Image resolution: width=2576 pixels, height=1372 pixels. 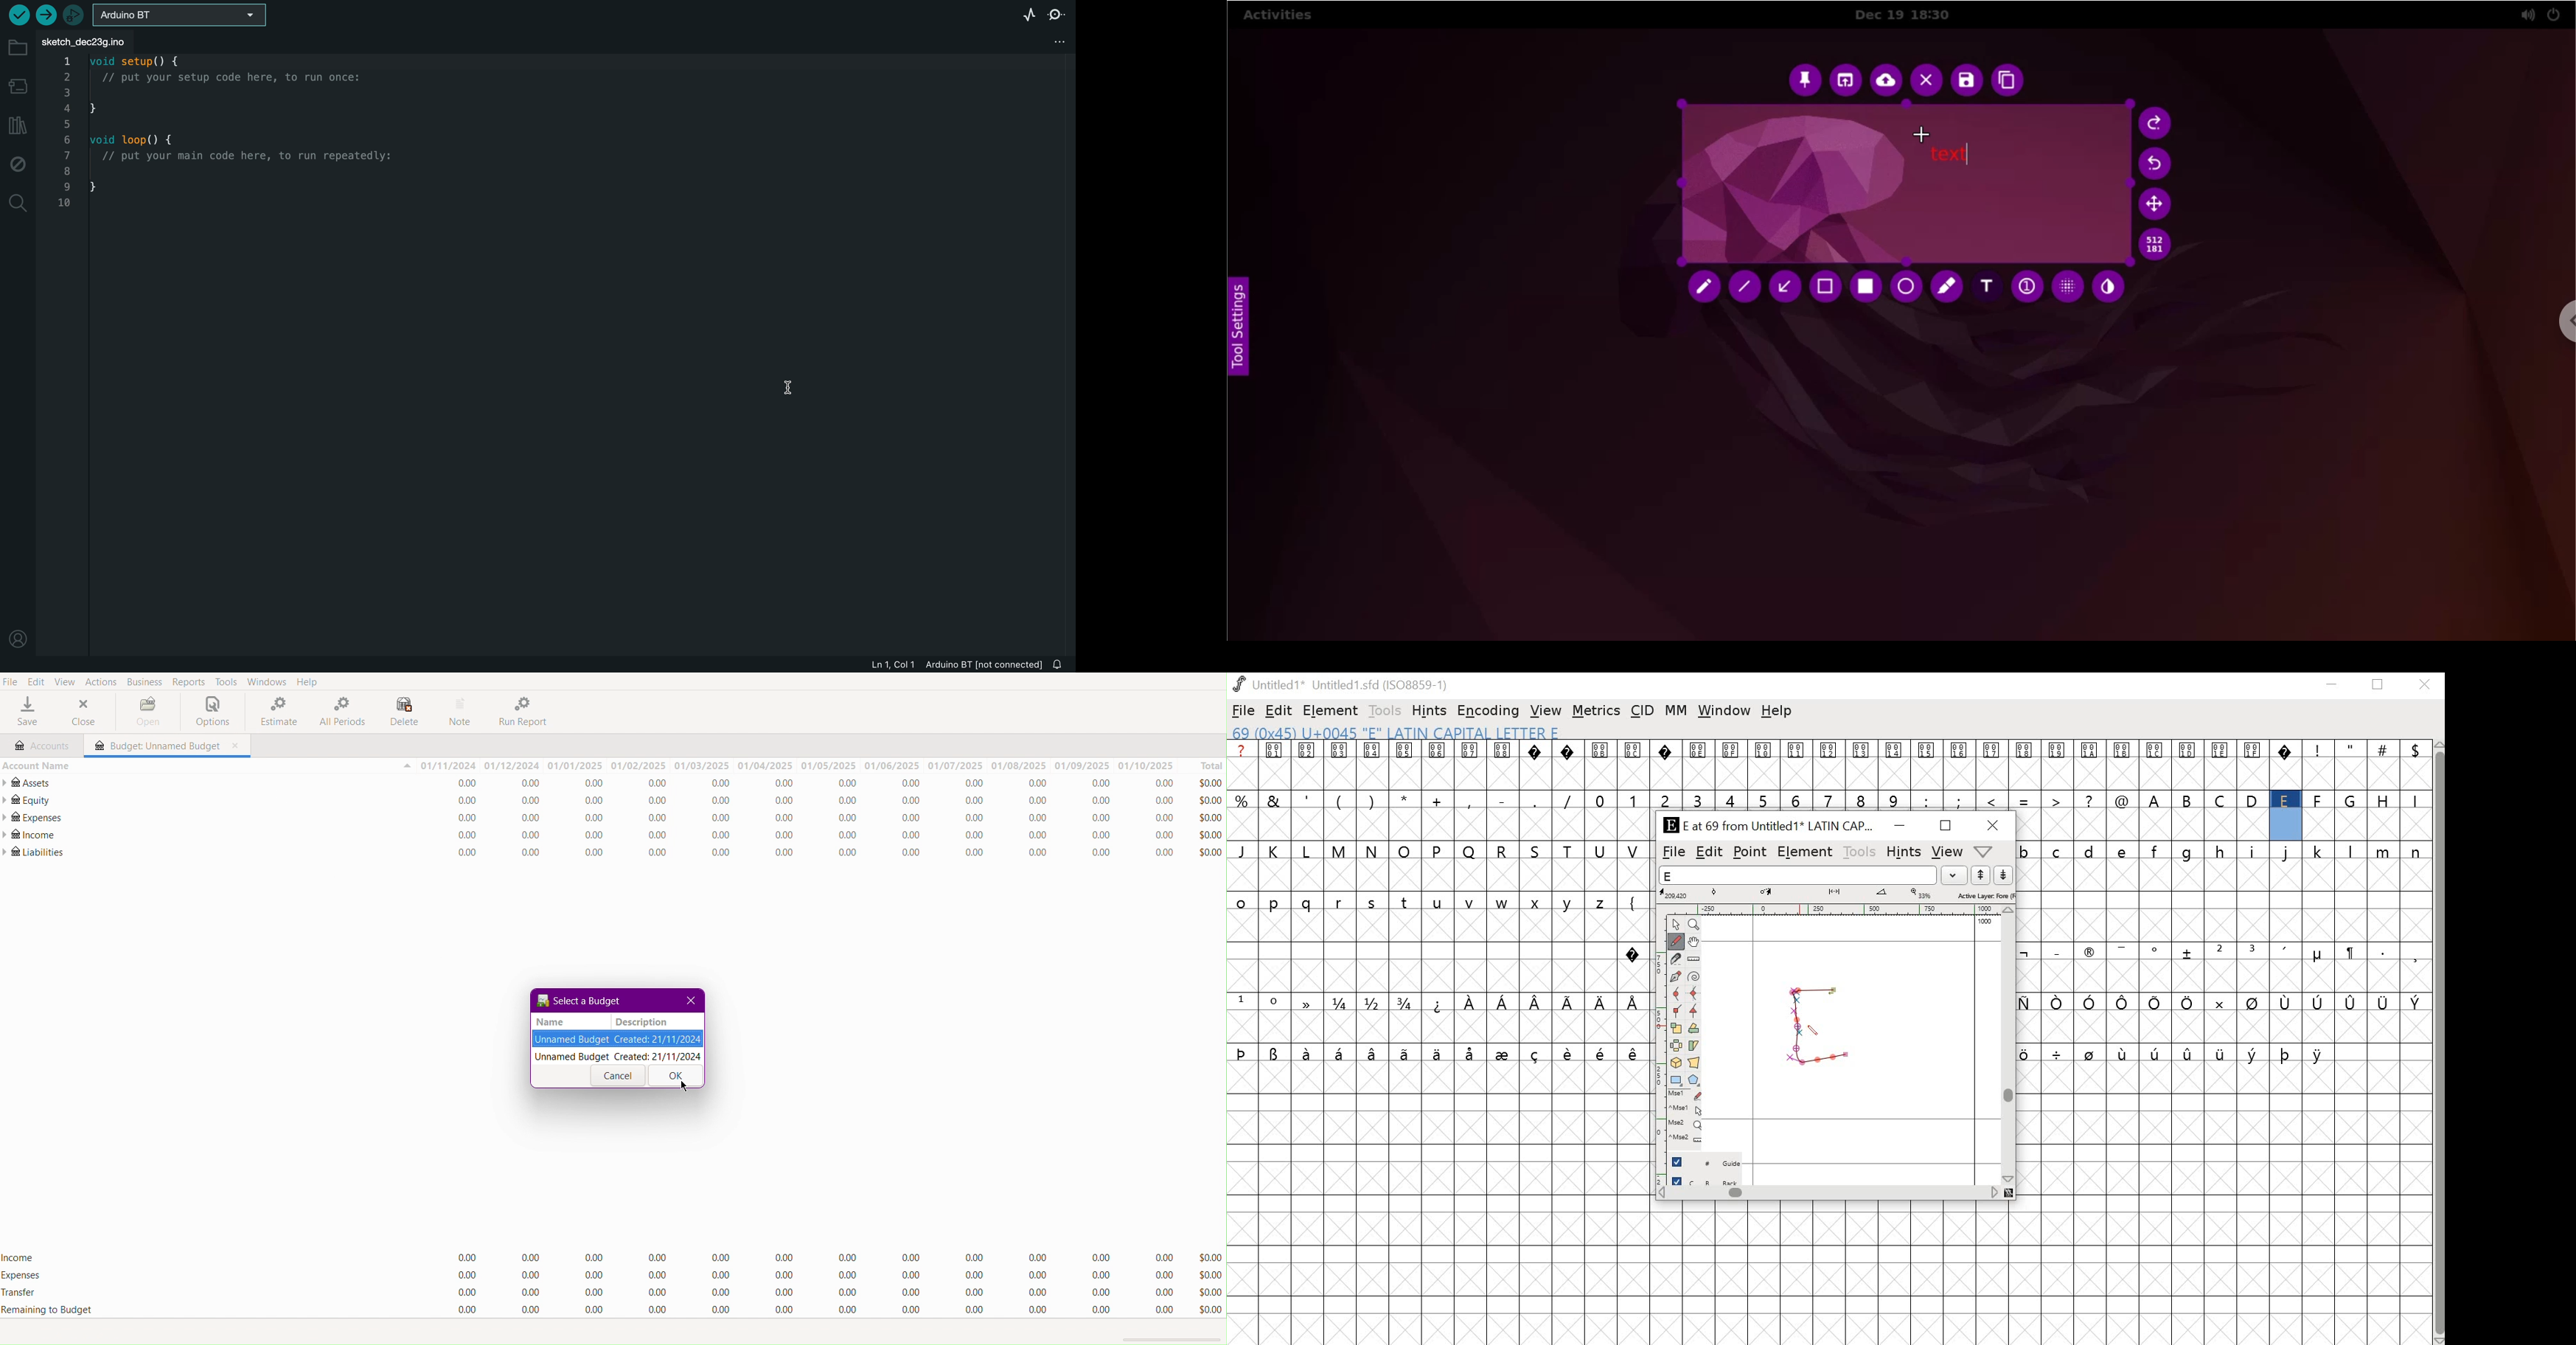 I want to click on CID, so click(x=1642, y=712).